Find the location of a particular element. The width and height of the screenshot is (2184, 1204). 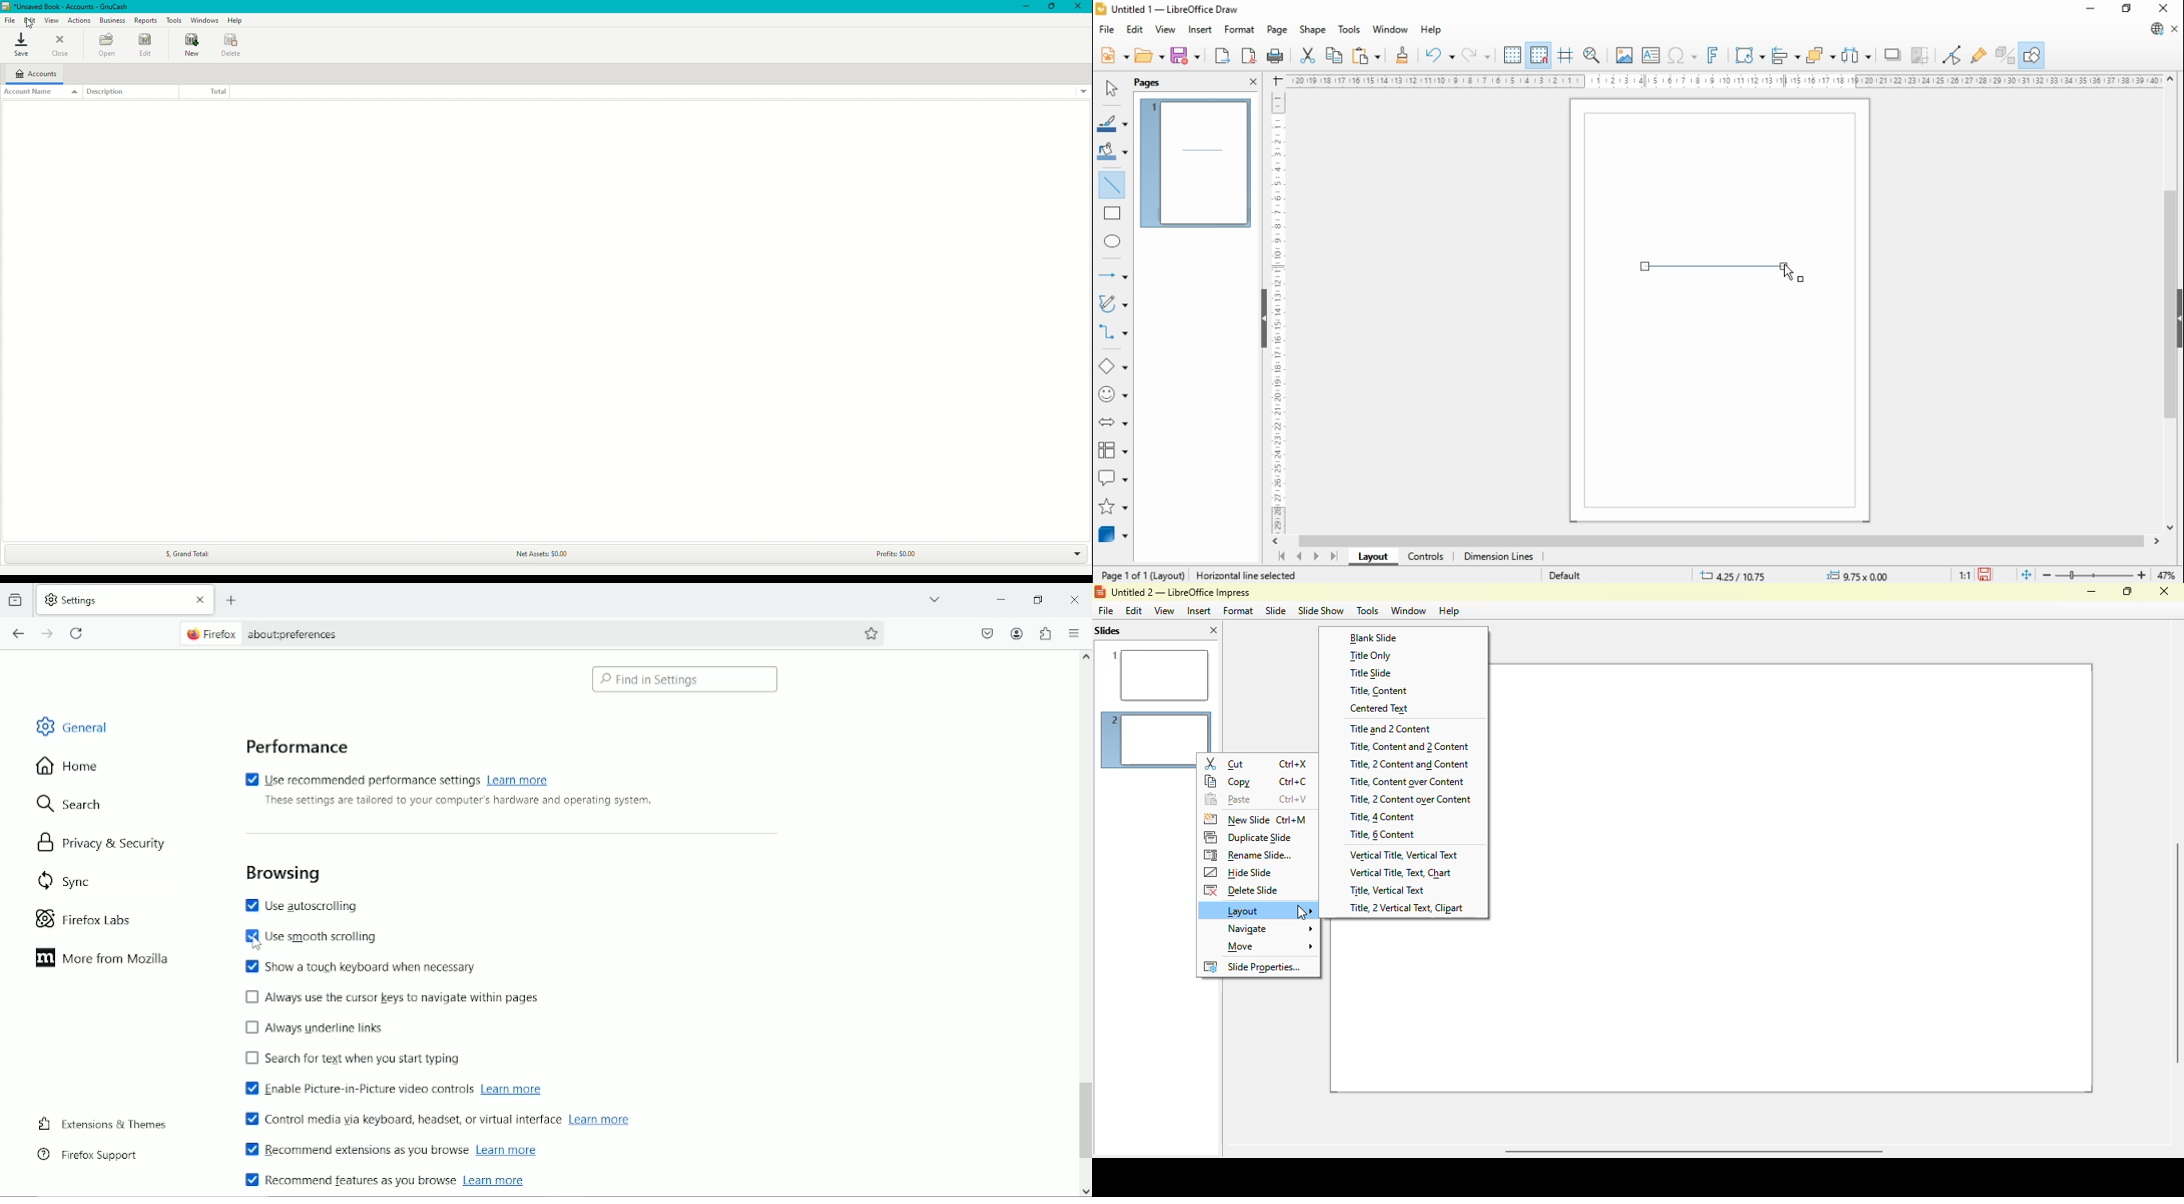

redo is located at coordinates (1477, 55).